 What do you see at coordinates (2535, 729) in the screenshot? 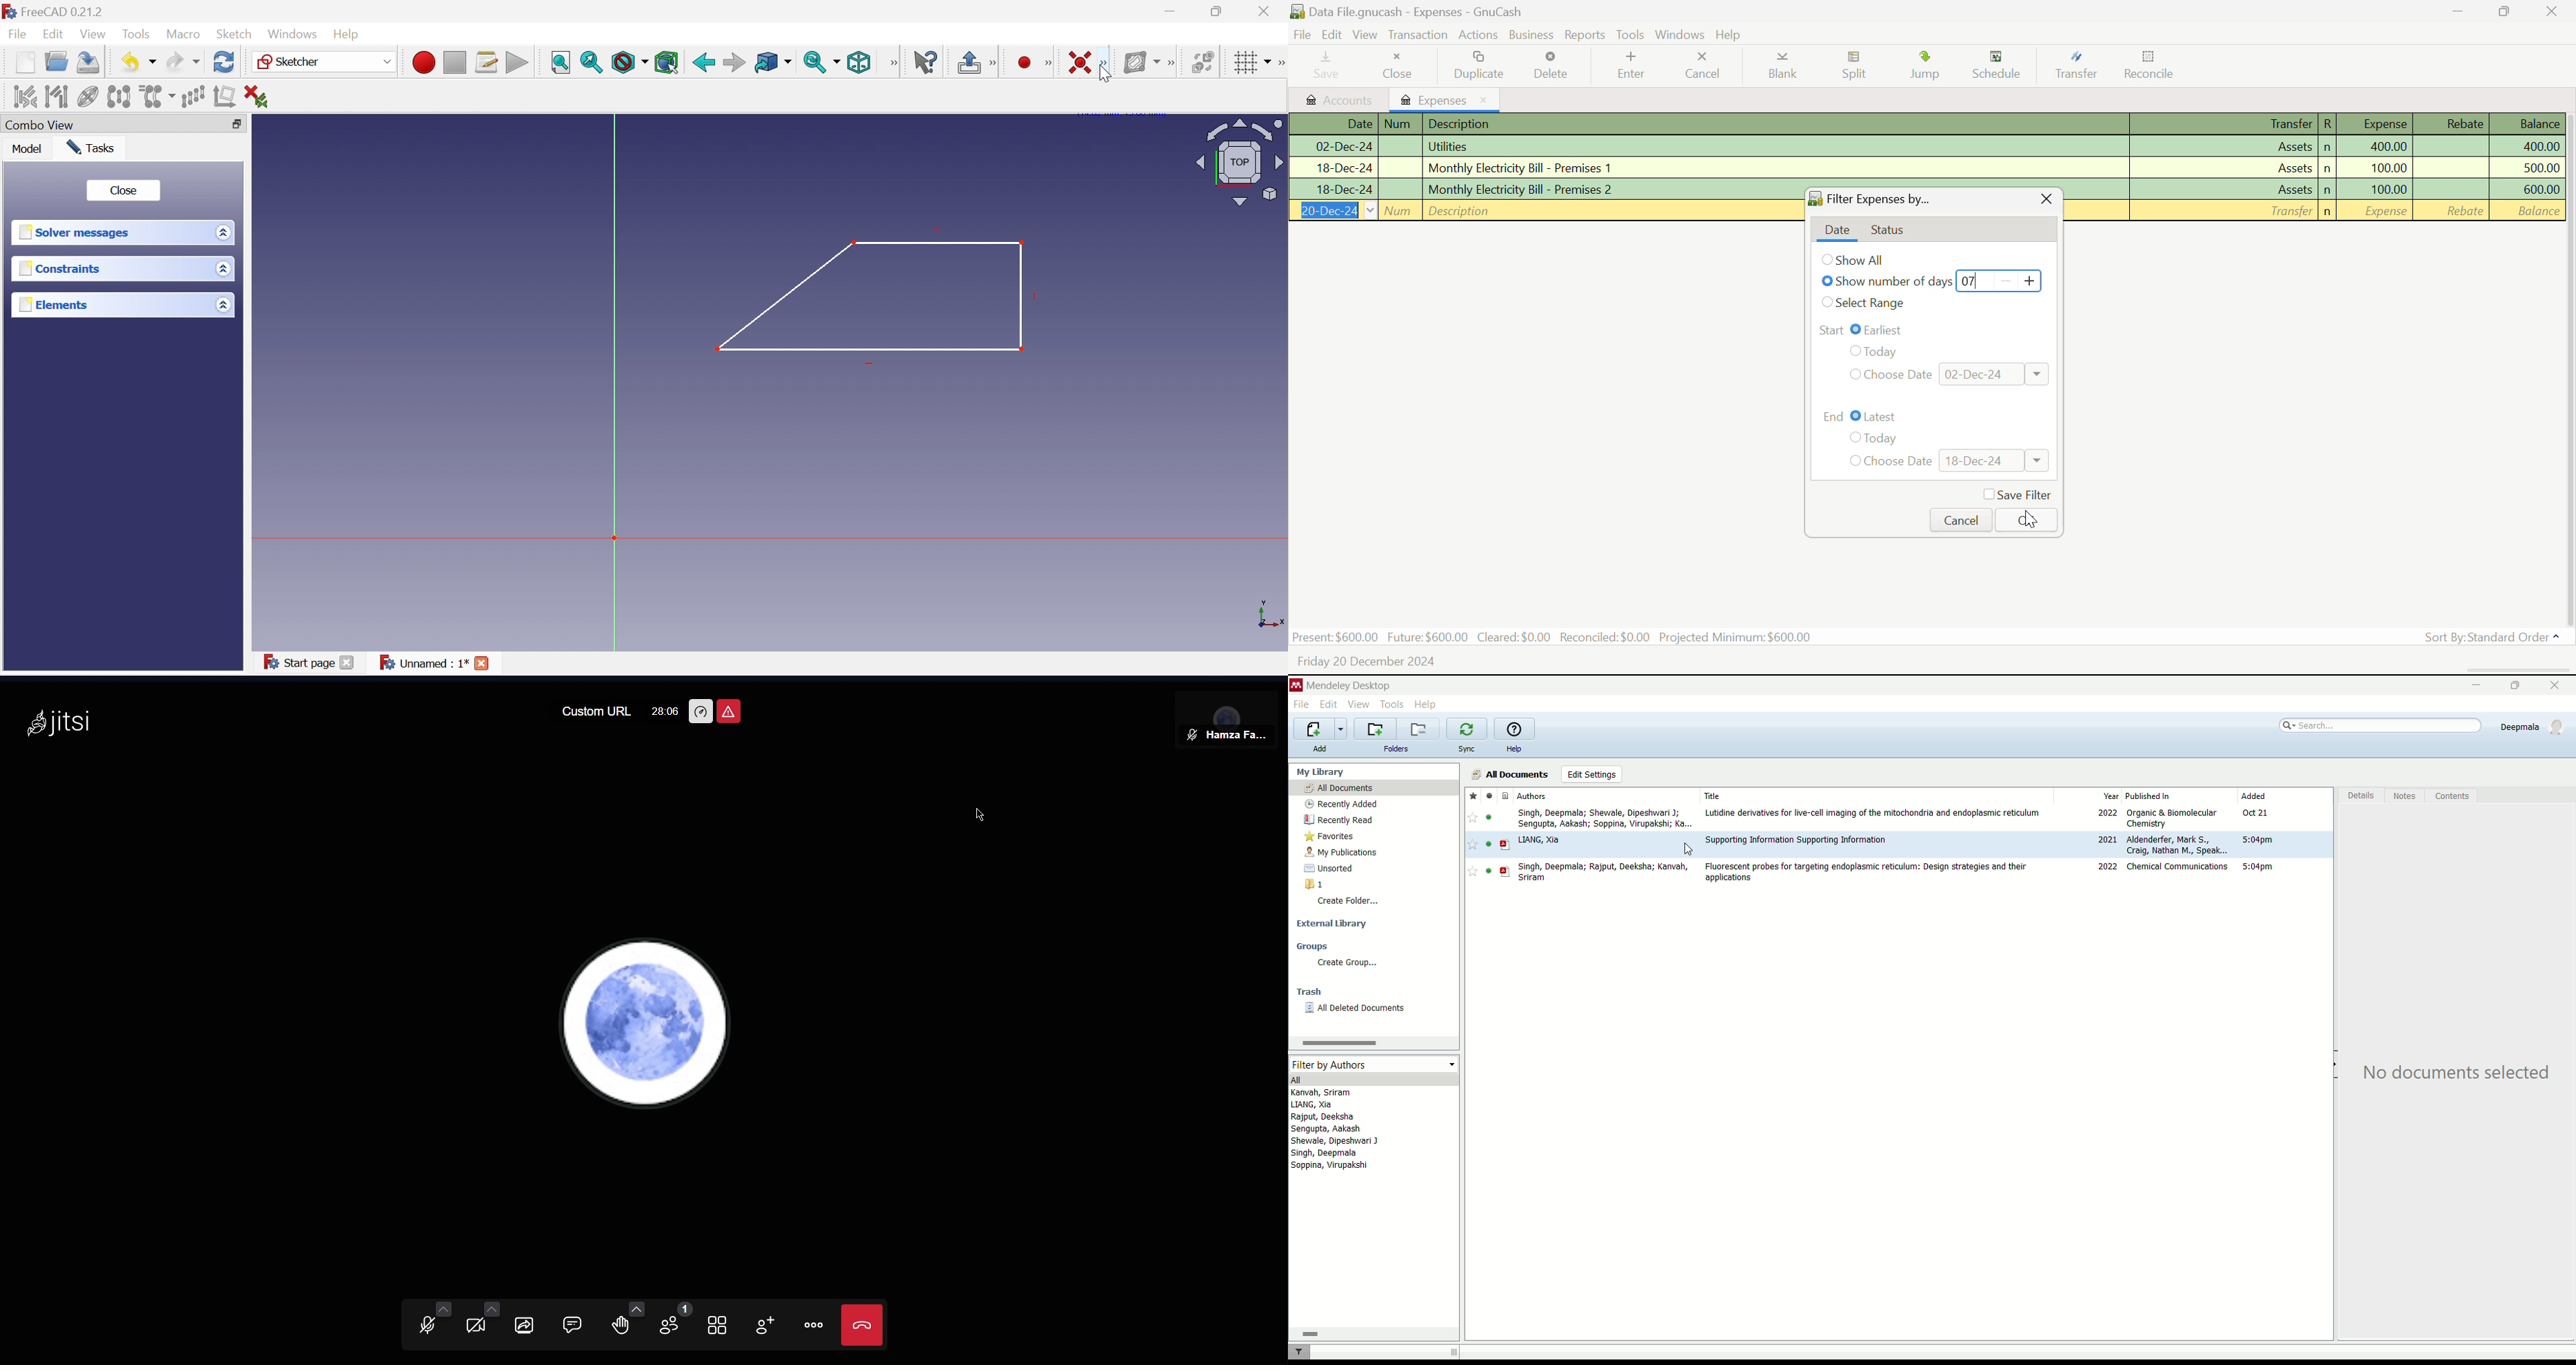
I see `deepmala` at bounding box center [2535, 729].